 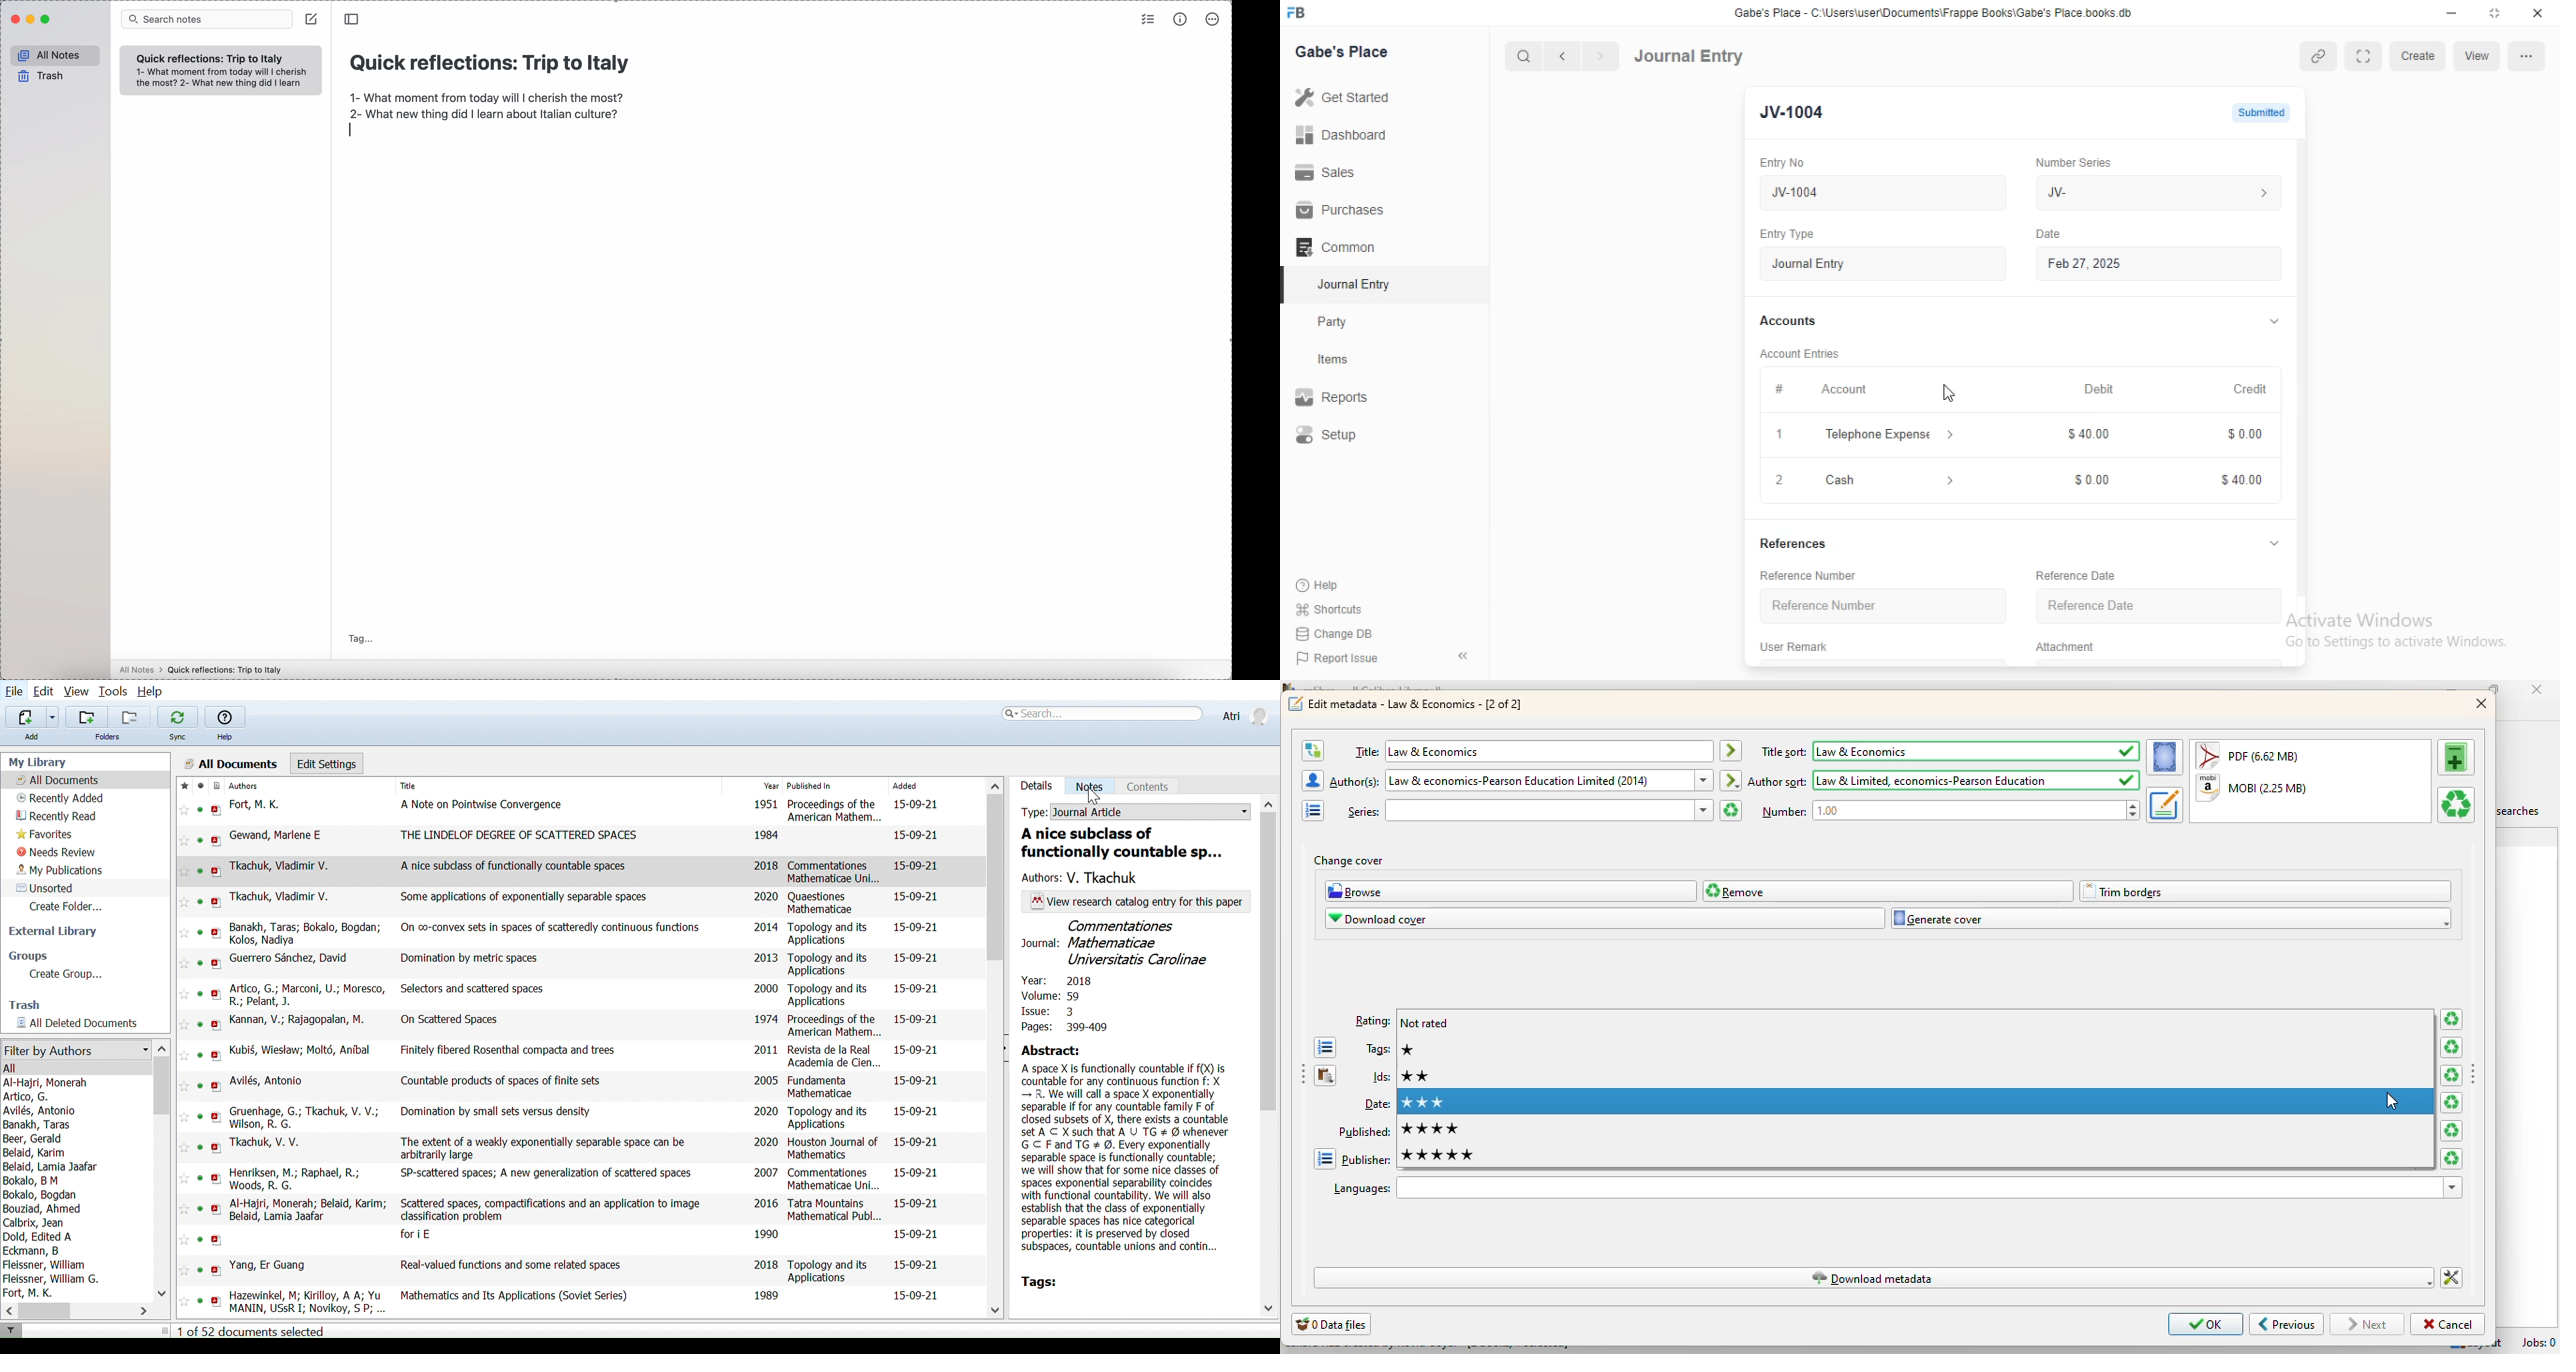 I want to click on 1974, so click(x=766, y=1019).